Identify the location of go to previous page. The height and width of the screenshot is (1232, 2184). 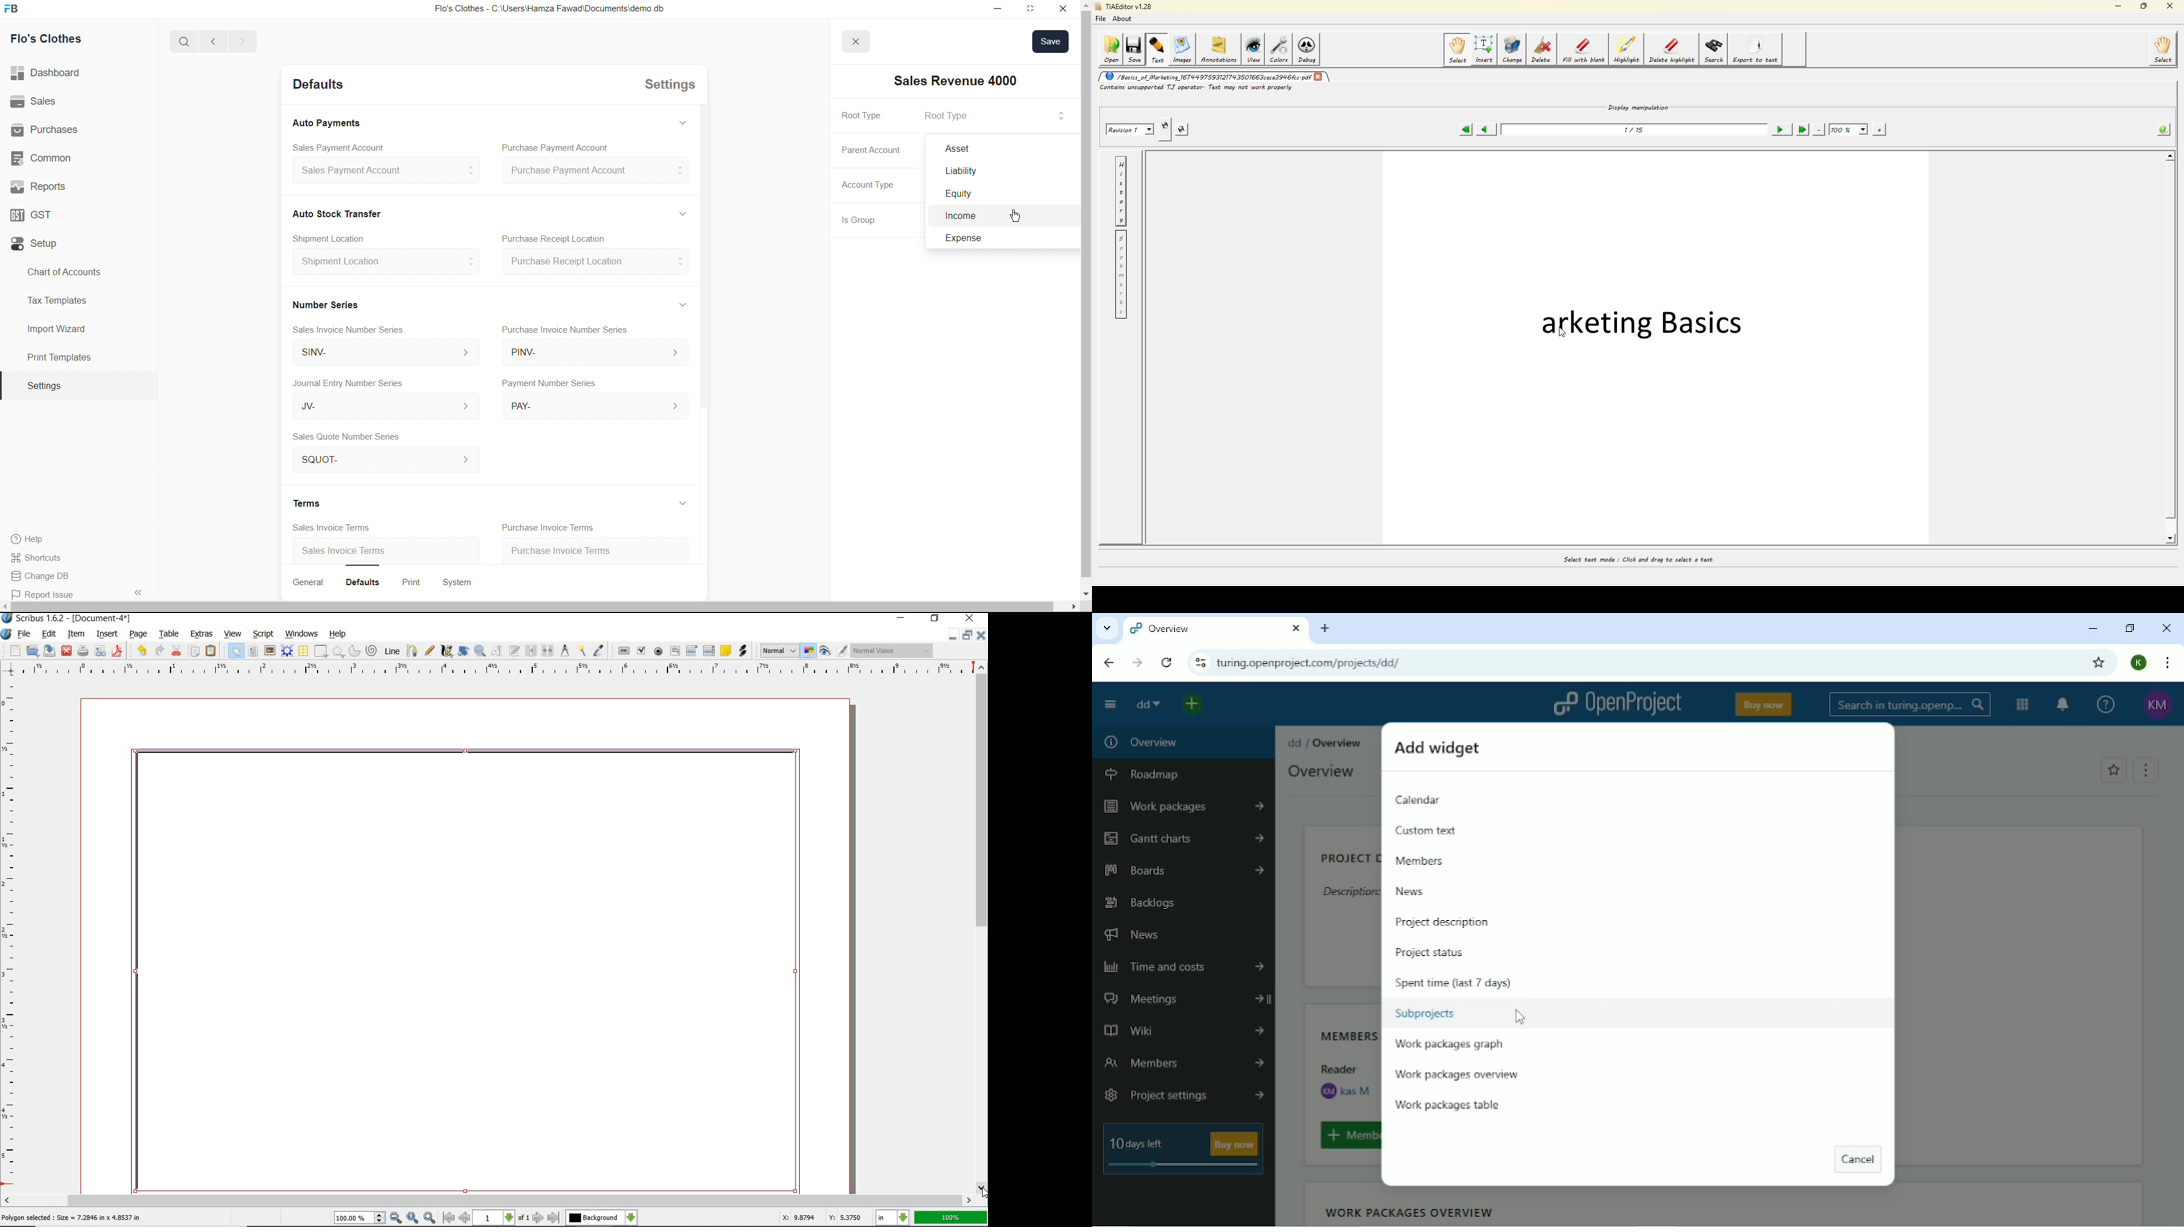
(465, 1218).